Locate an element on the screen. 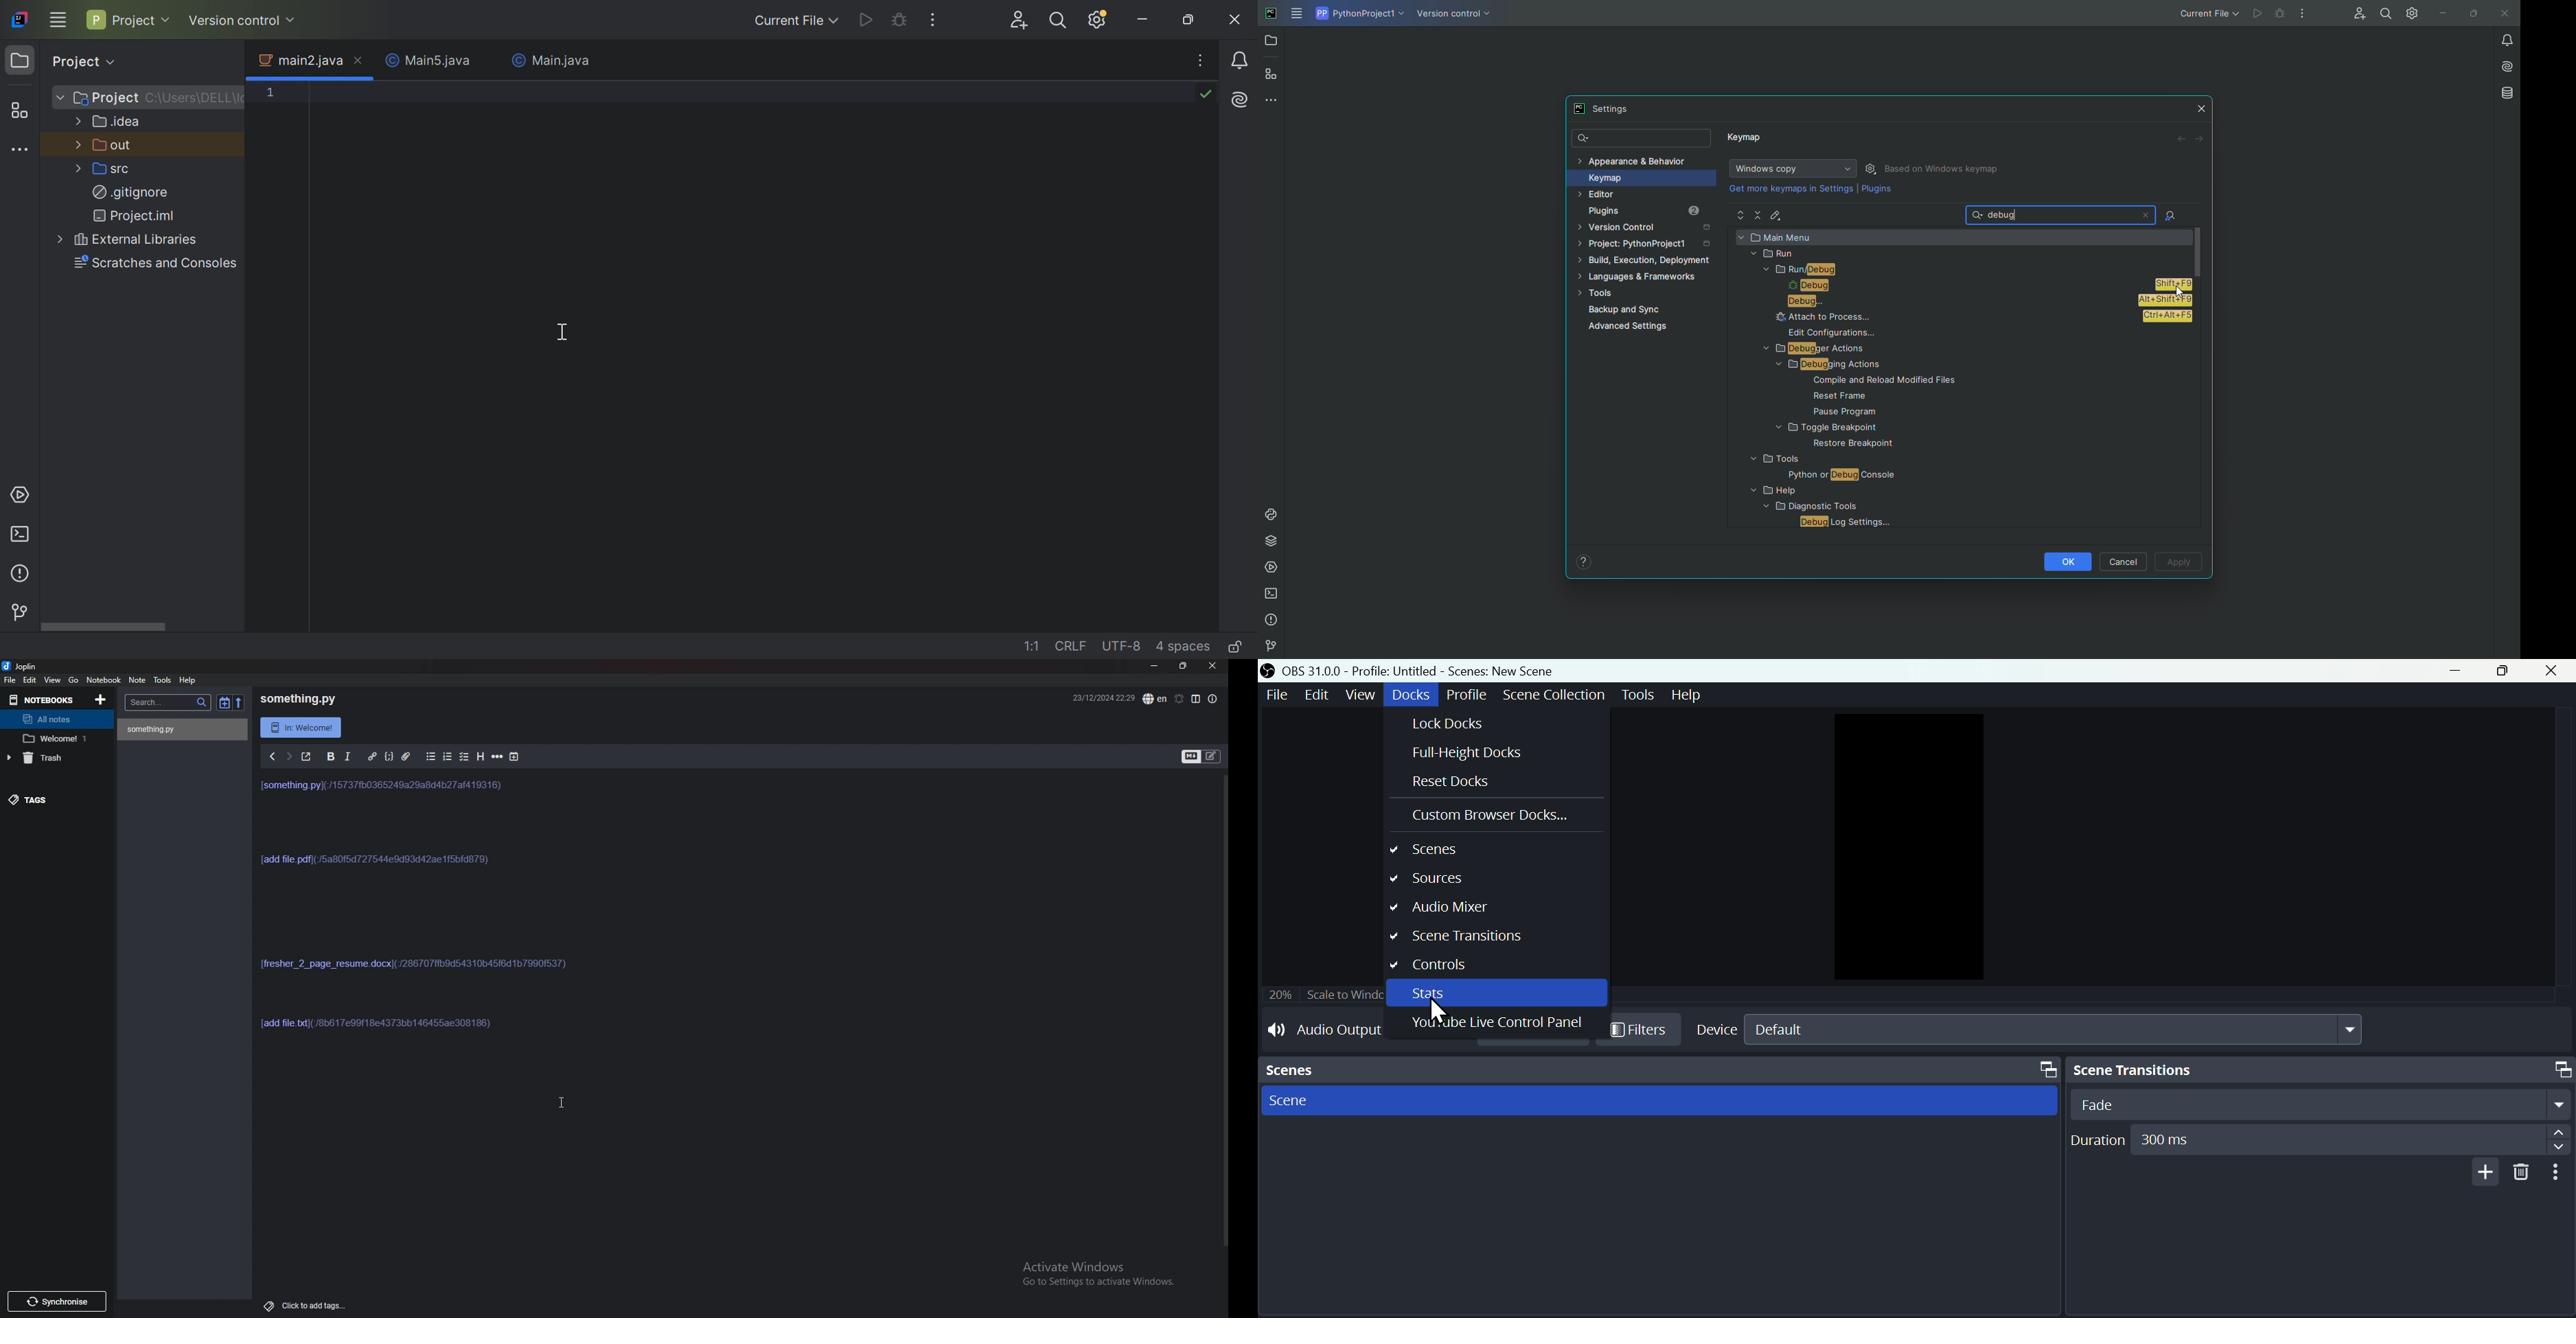 The height and width of the screenshot is (1344, 2576). Toggle sort order is located at coordinates (225, 704).